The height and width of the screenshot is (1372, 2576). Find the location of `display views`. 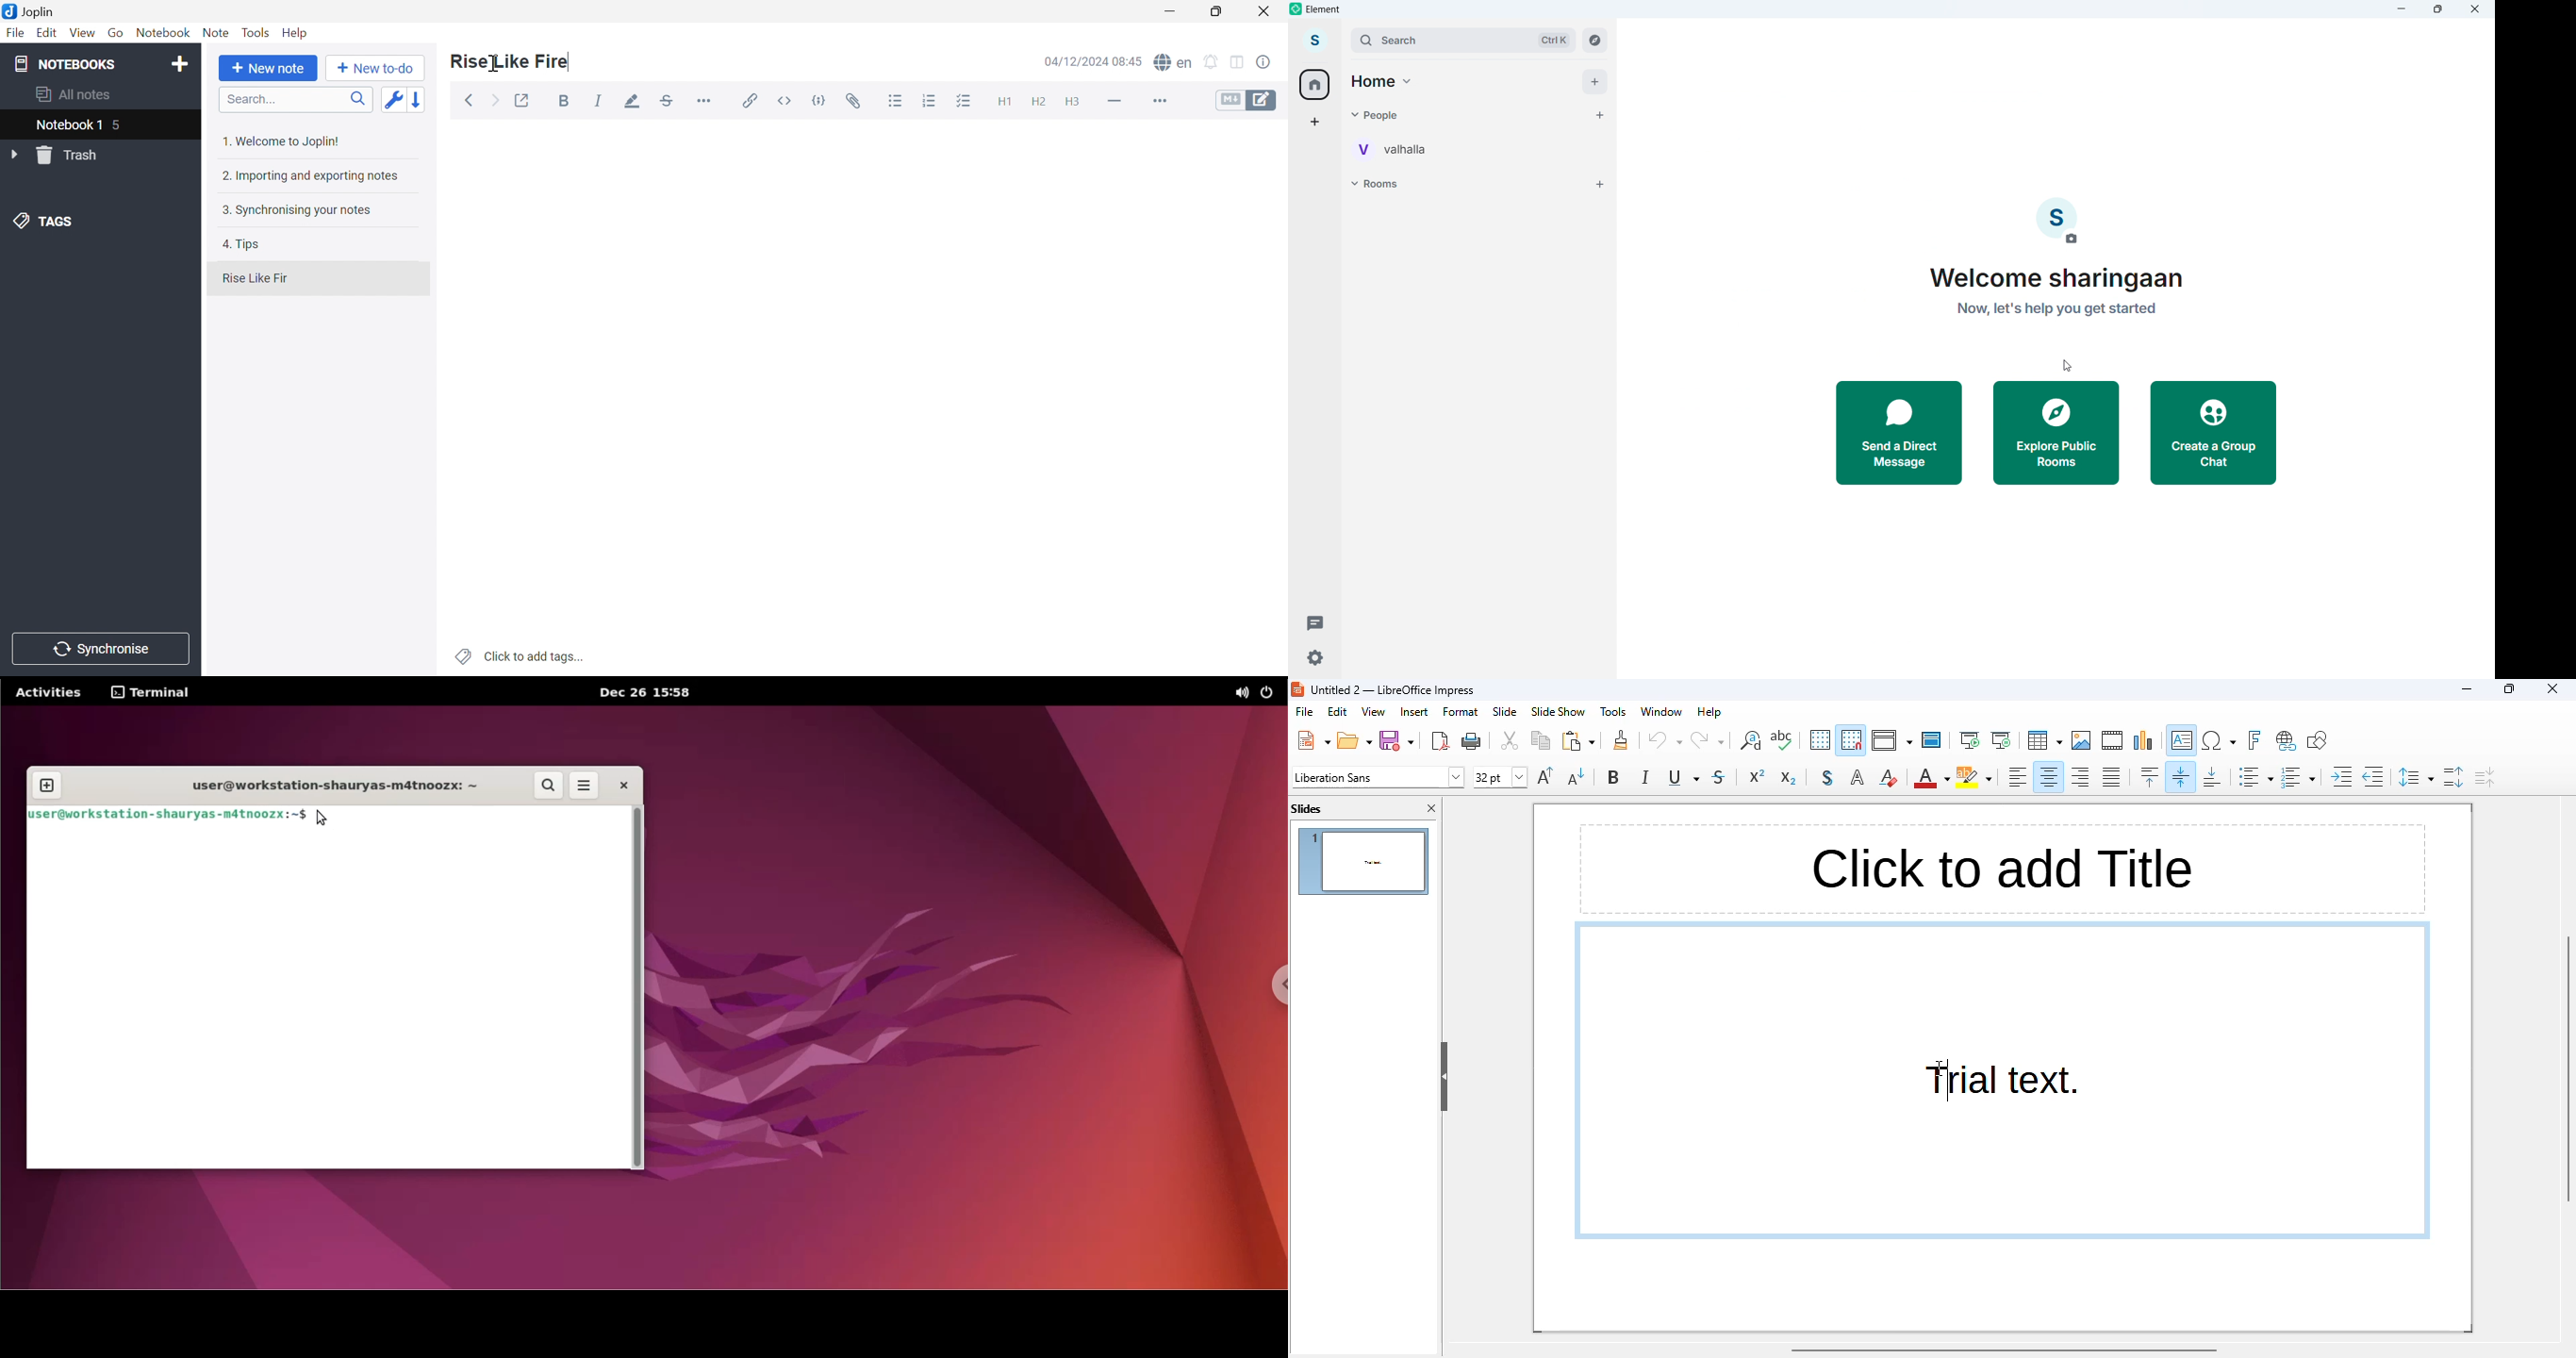

display views is located at coordinates (1891, 740).